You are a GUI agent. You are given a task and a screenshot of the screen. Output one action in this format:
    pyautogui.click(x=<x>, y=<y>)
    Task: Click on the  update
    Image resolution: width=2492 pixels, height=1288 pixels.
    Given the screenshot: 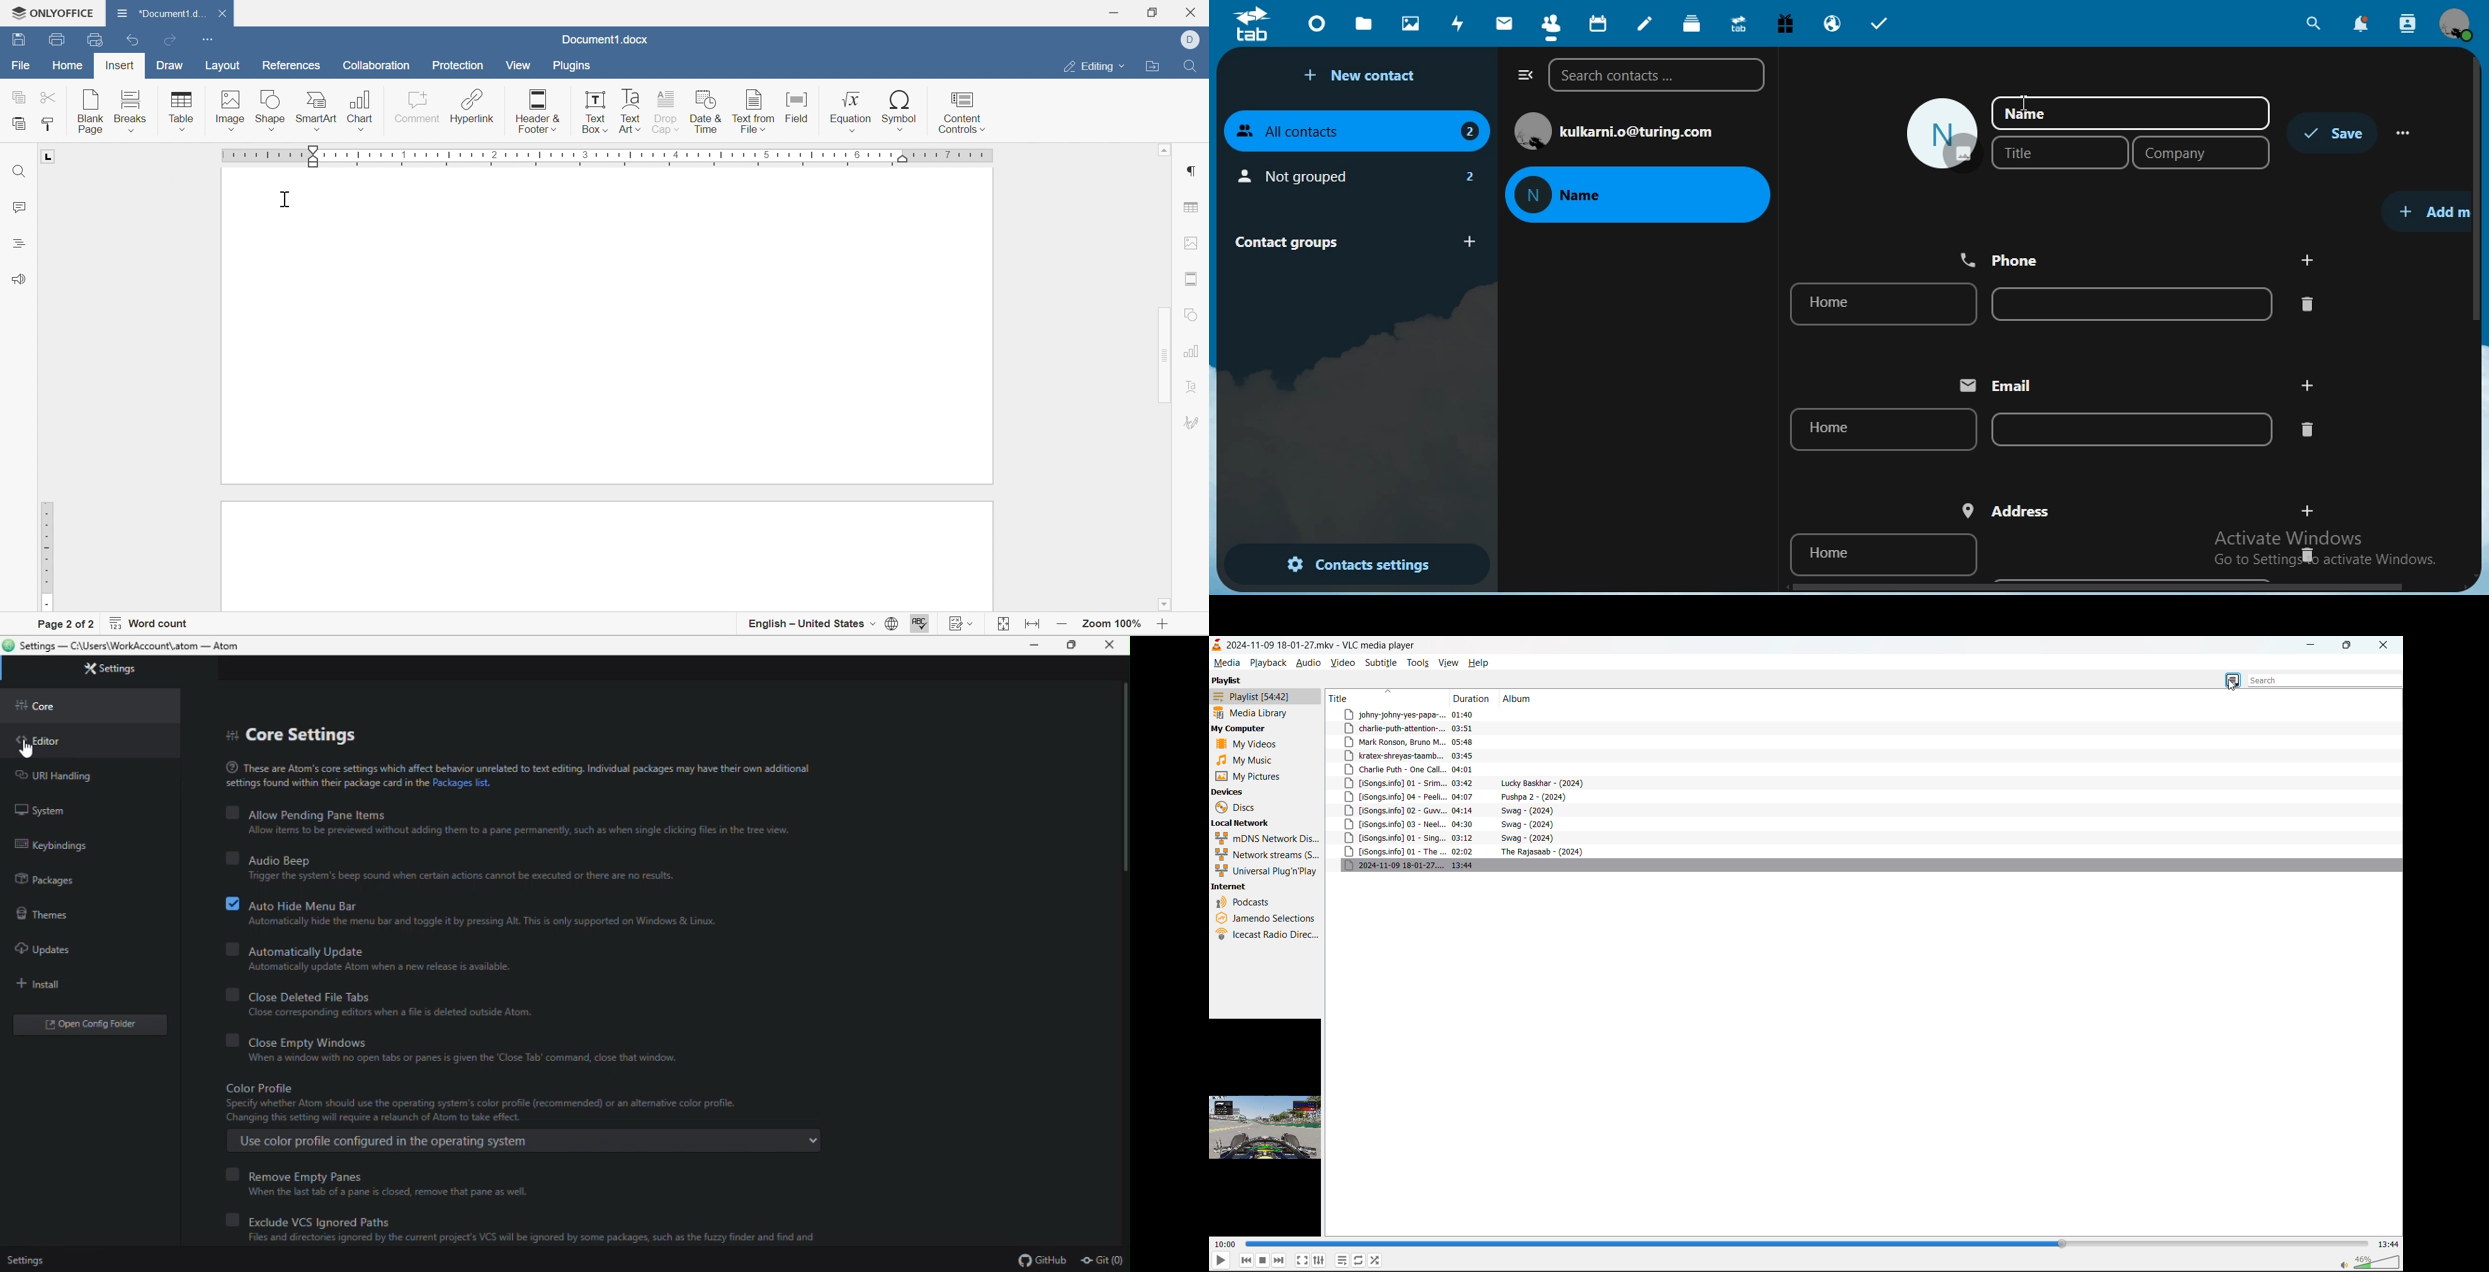 What is the action you would take?
    pyautogui.click(x=53, y=950)
    